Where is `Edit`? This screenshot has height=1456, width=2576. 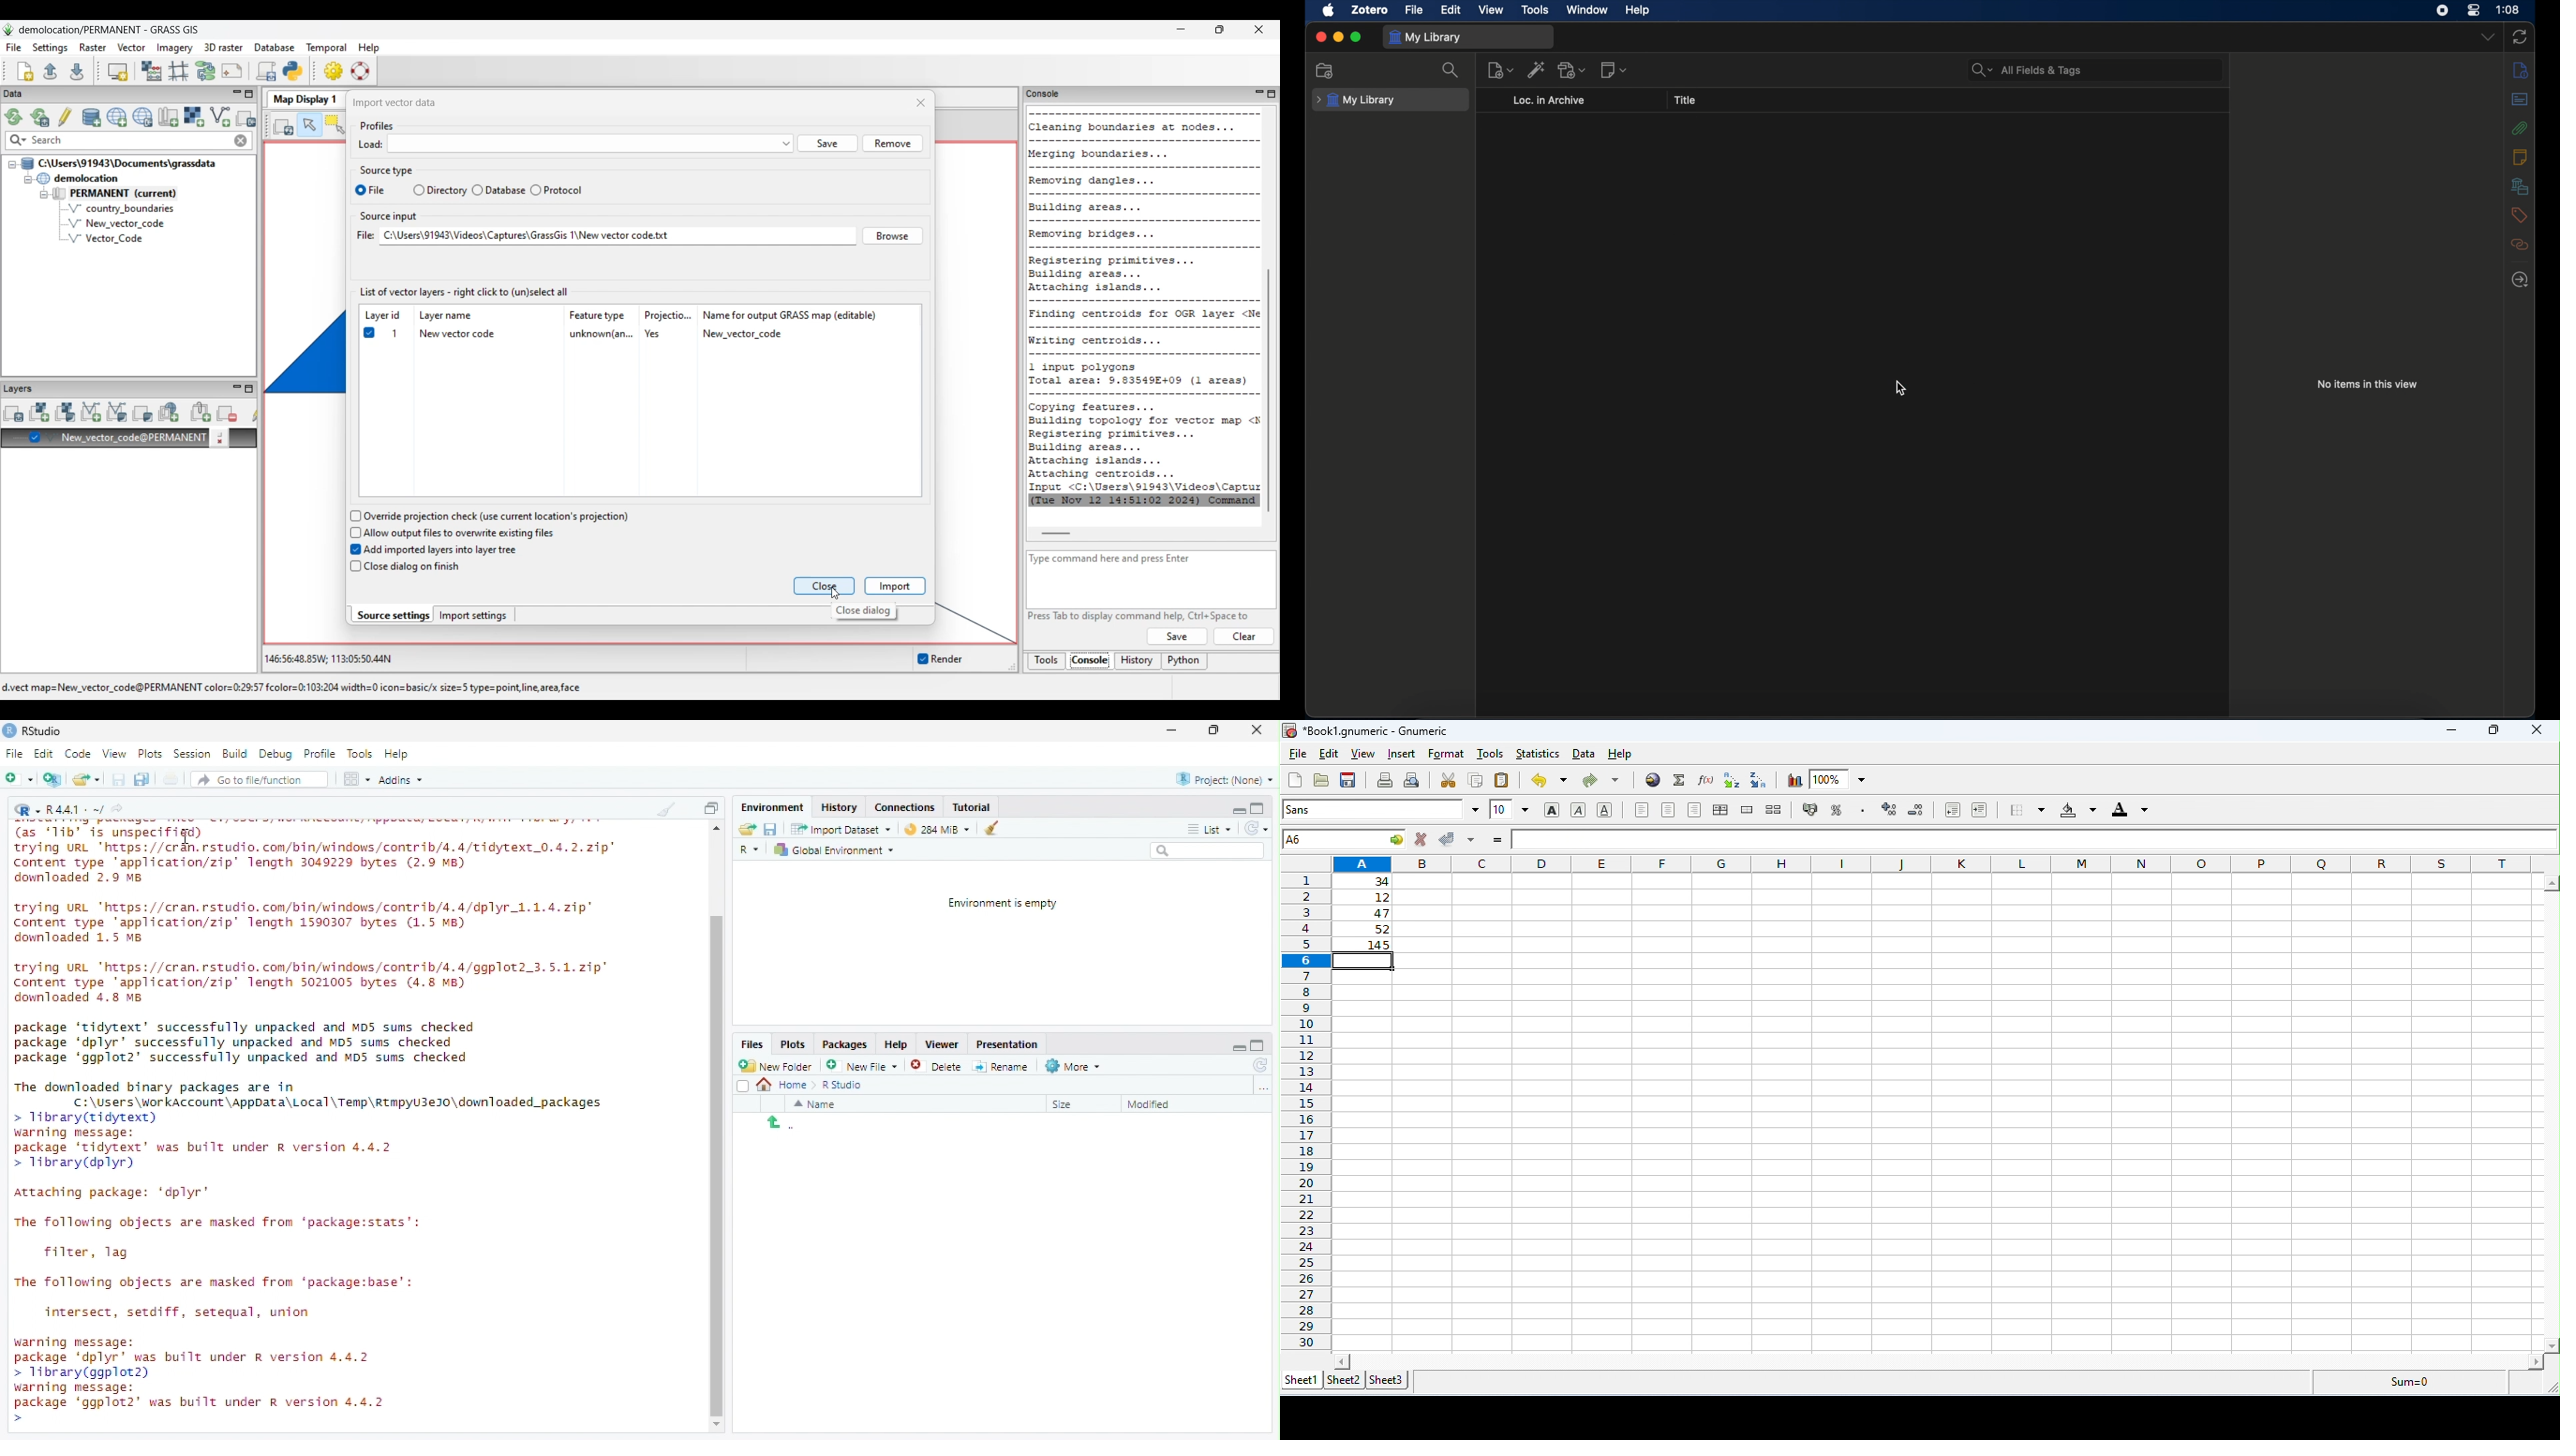 Edit is located at coordinates (44, 754).